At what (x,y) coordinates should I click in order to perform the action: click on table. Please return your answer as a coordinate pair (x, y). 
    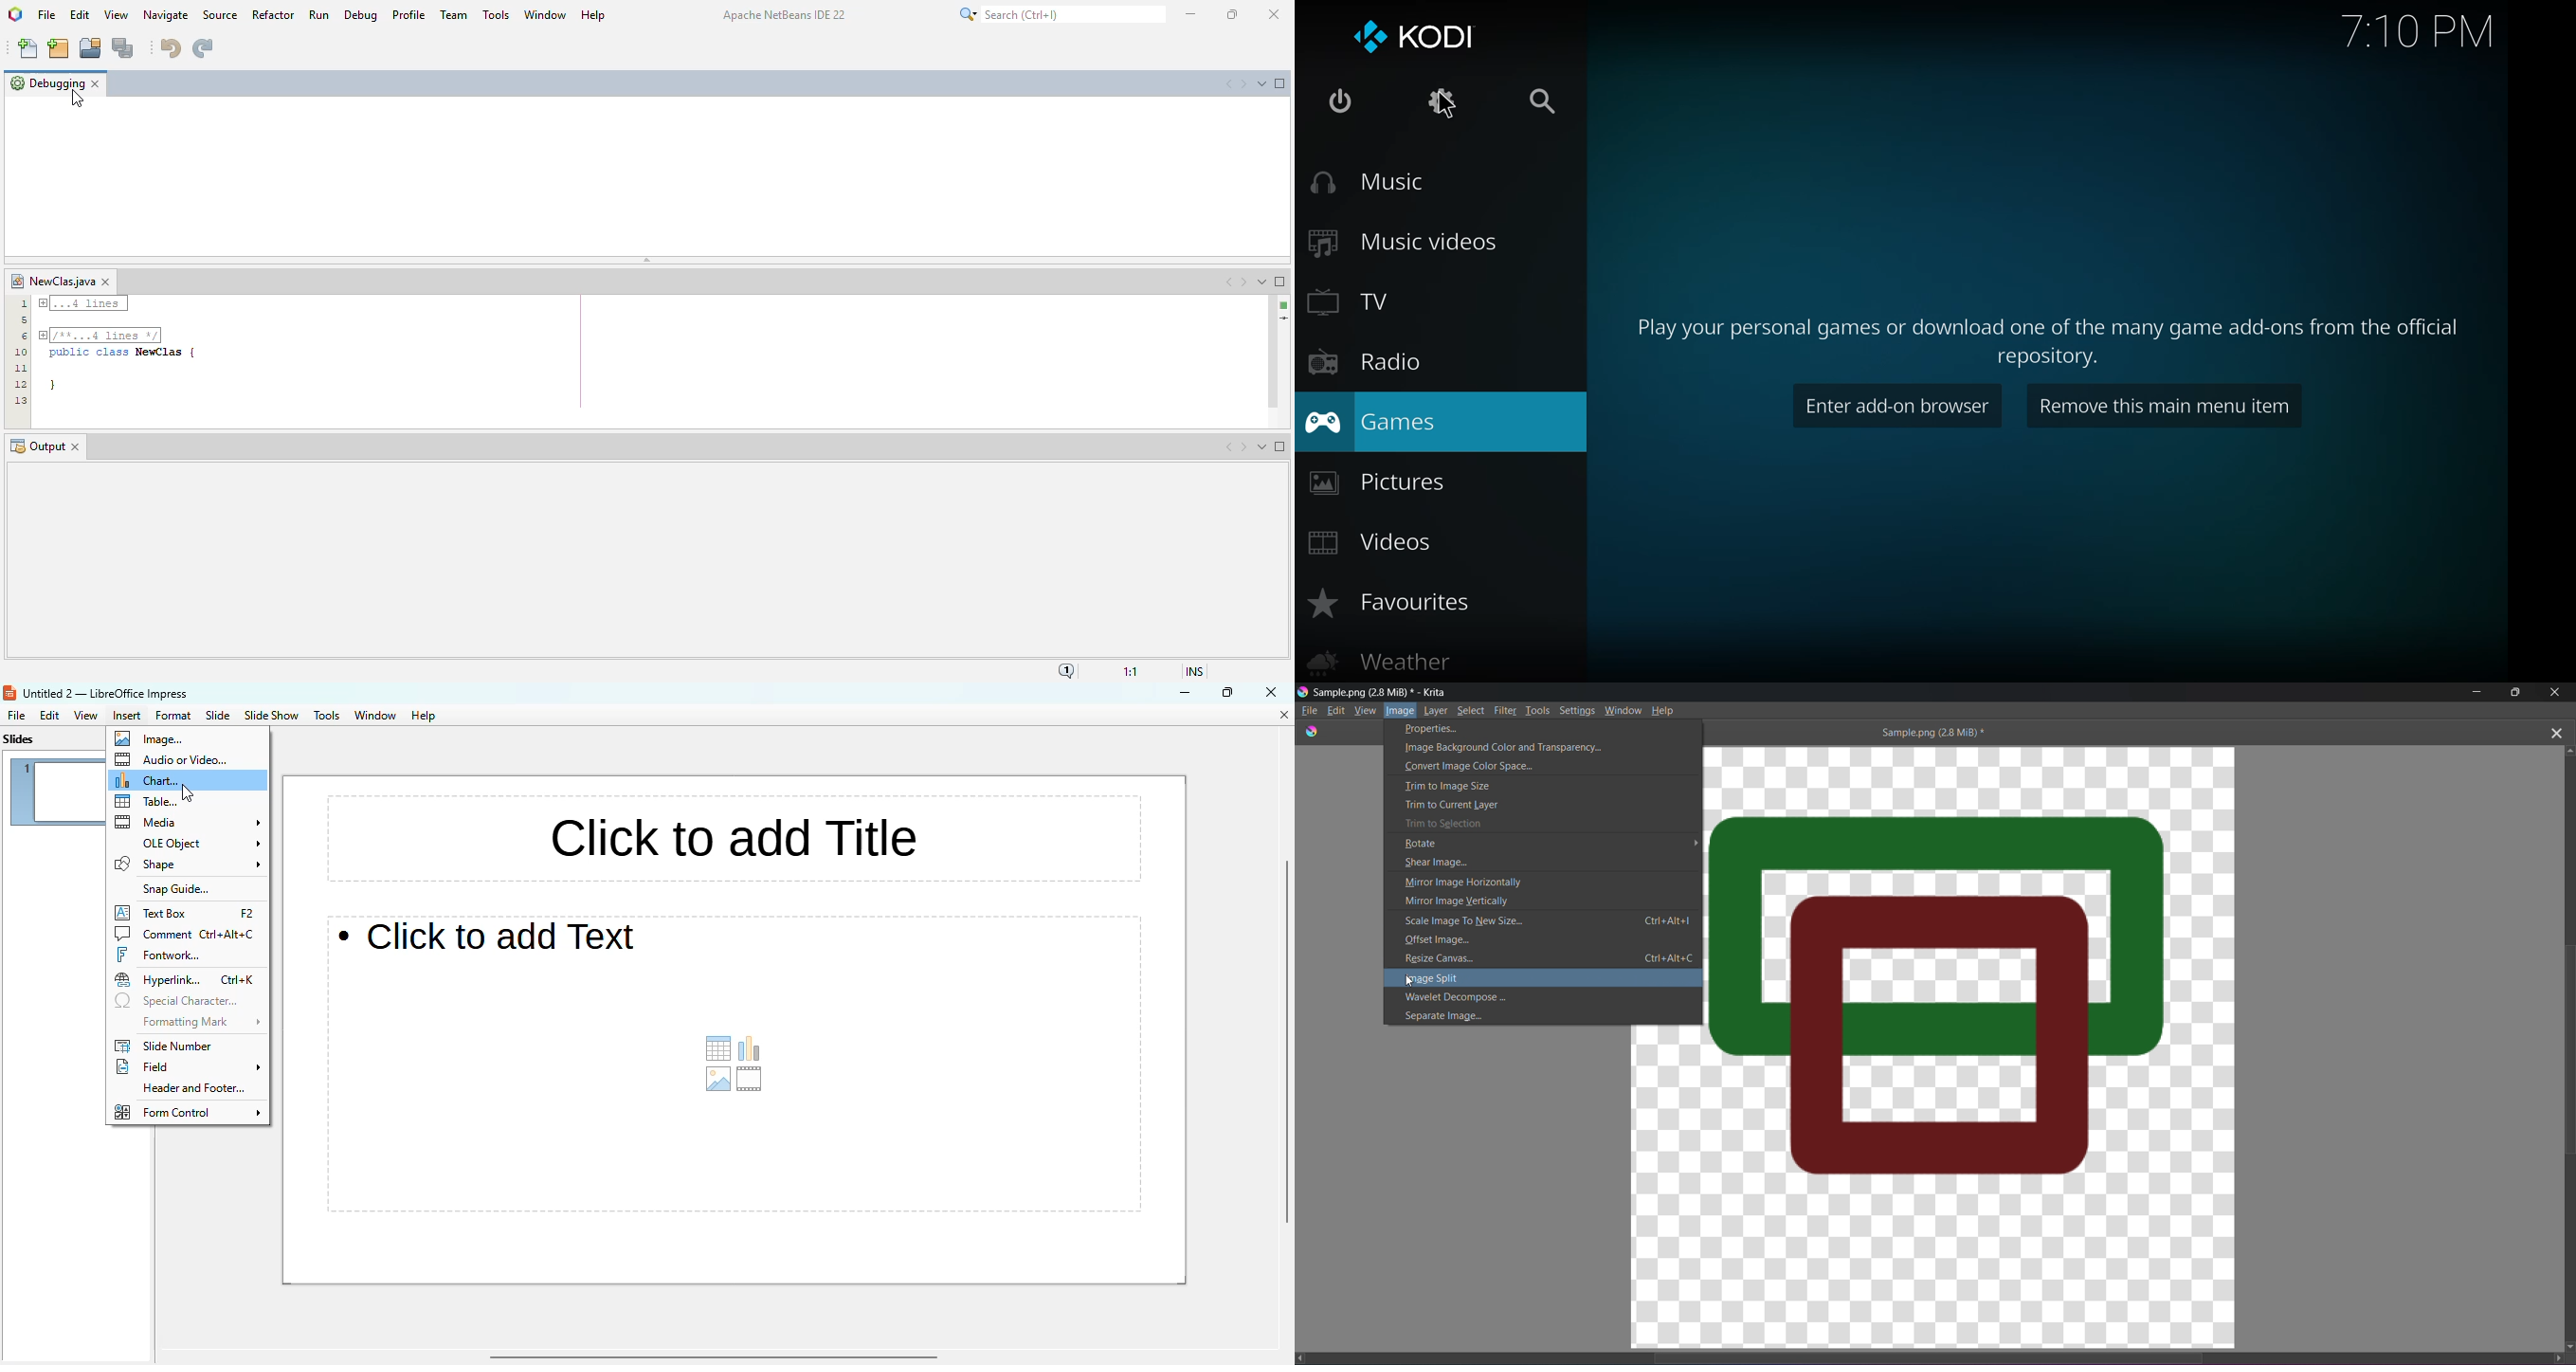
    Looking at the image, I should click on (147, 801).